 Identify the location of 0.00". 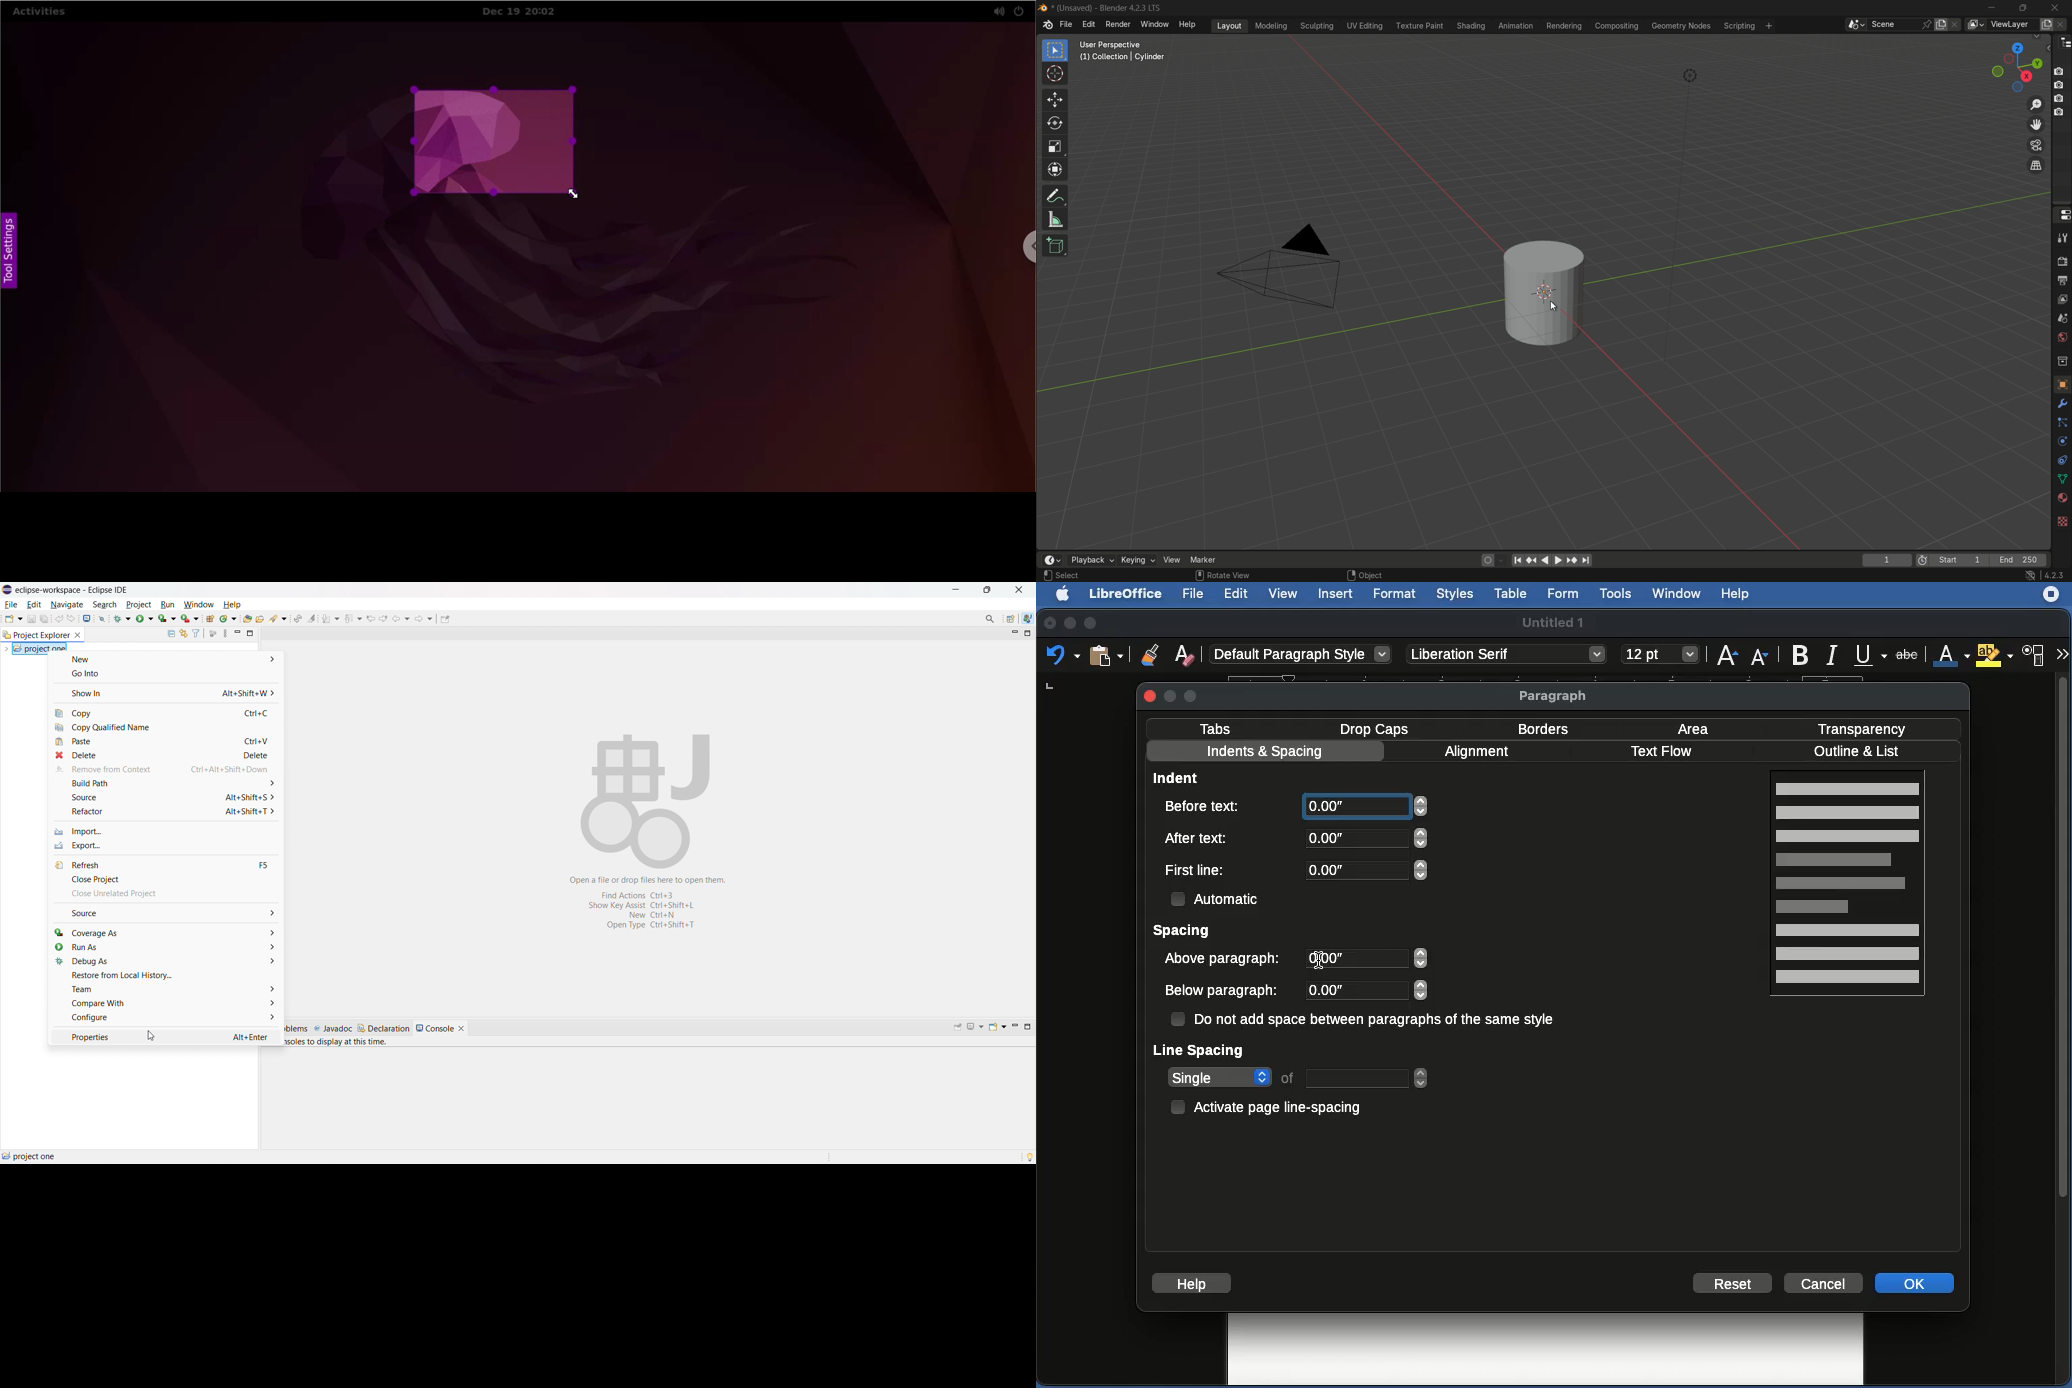
(1365, 869).